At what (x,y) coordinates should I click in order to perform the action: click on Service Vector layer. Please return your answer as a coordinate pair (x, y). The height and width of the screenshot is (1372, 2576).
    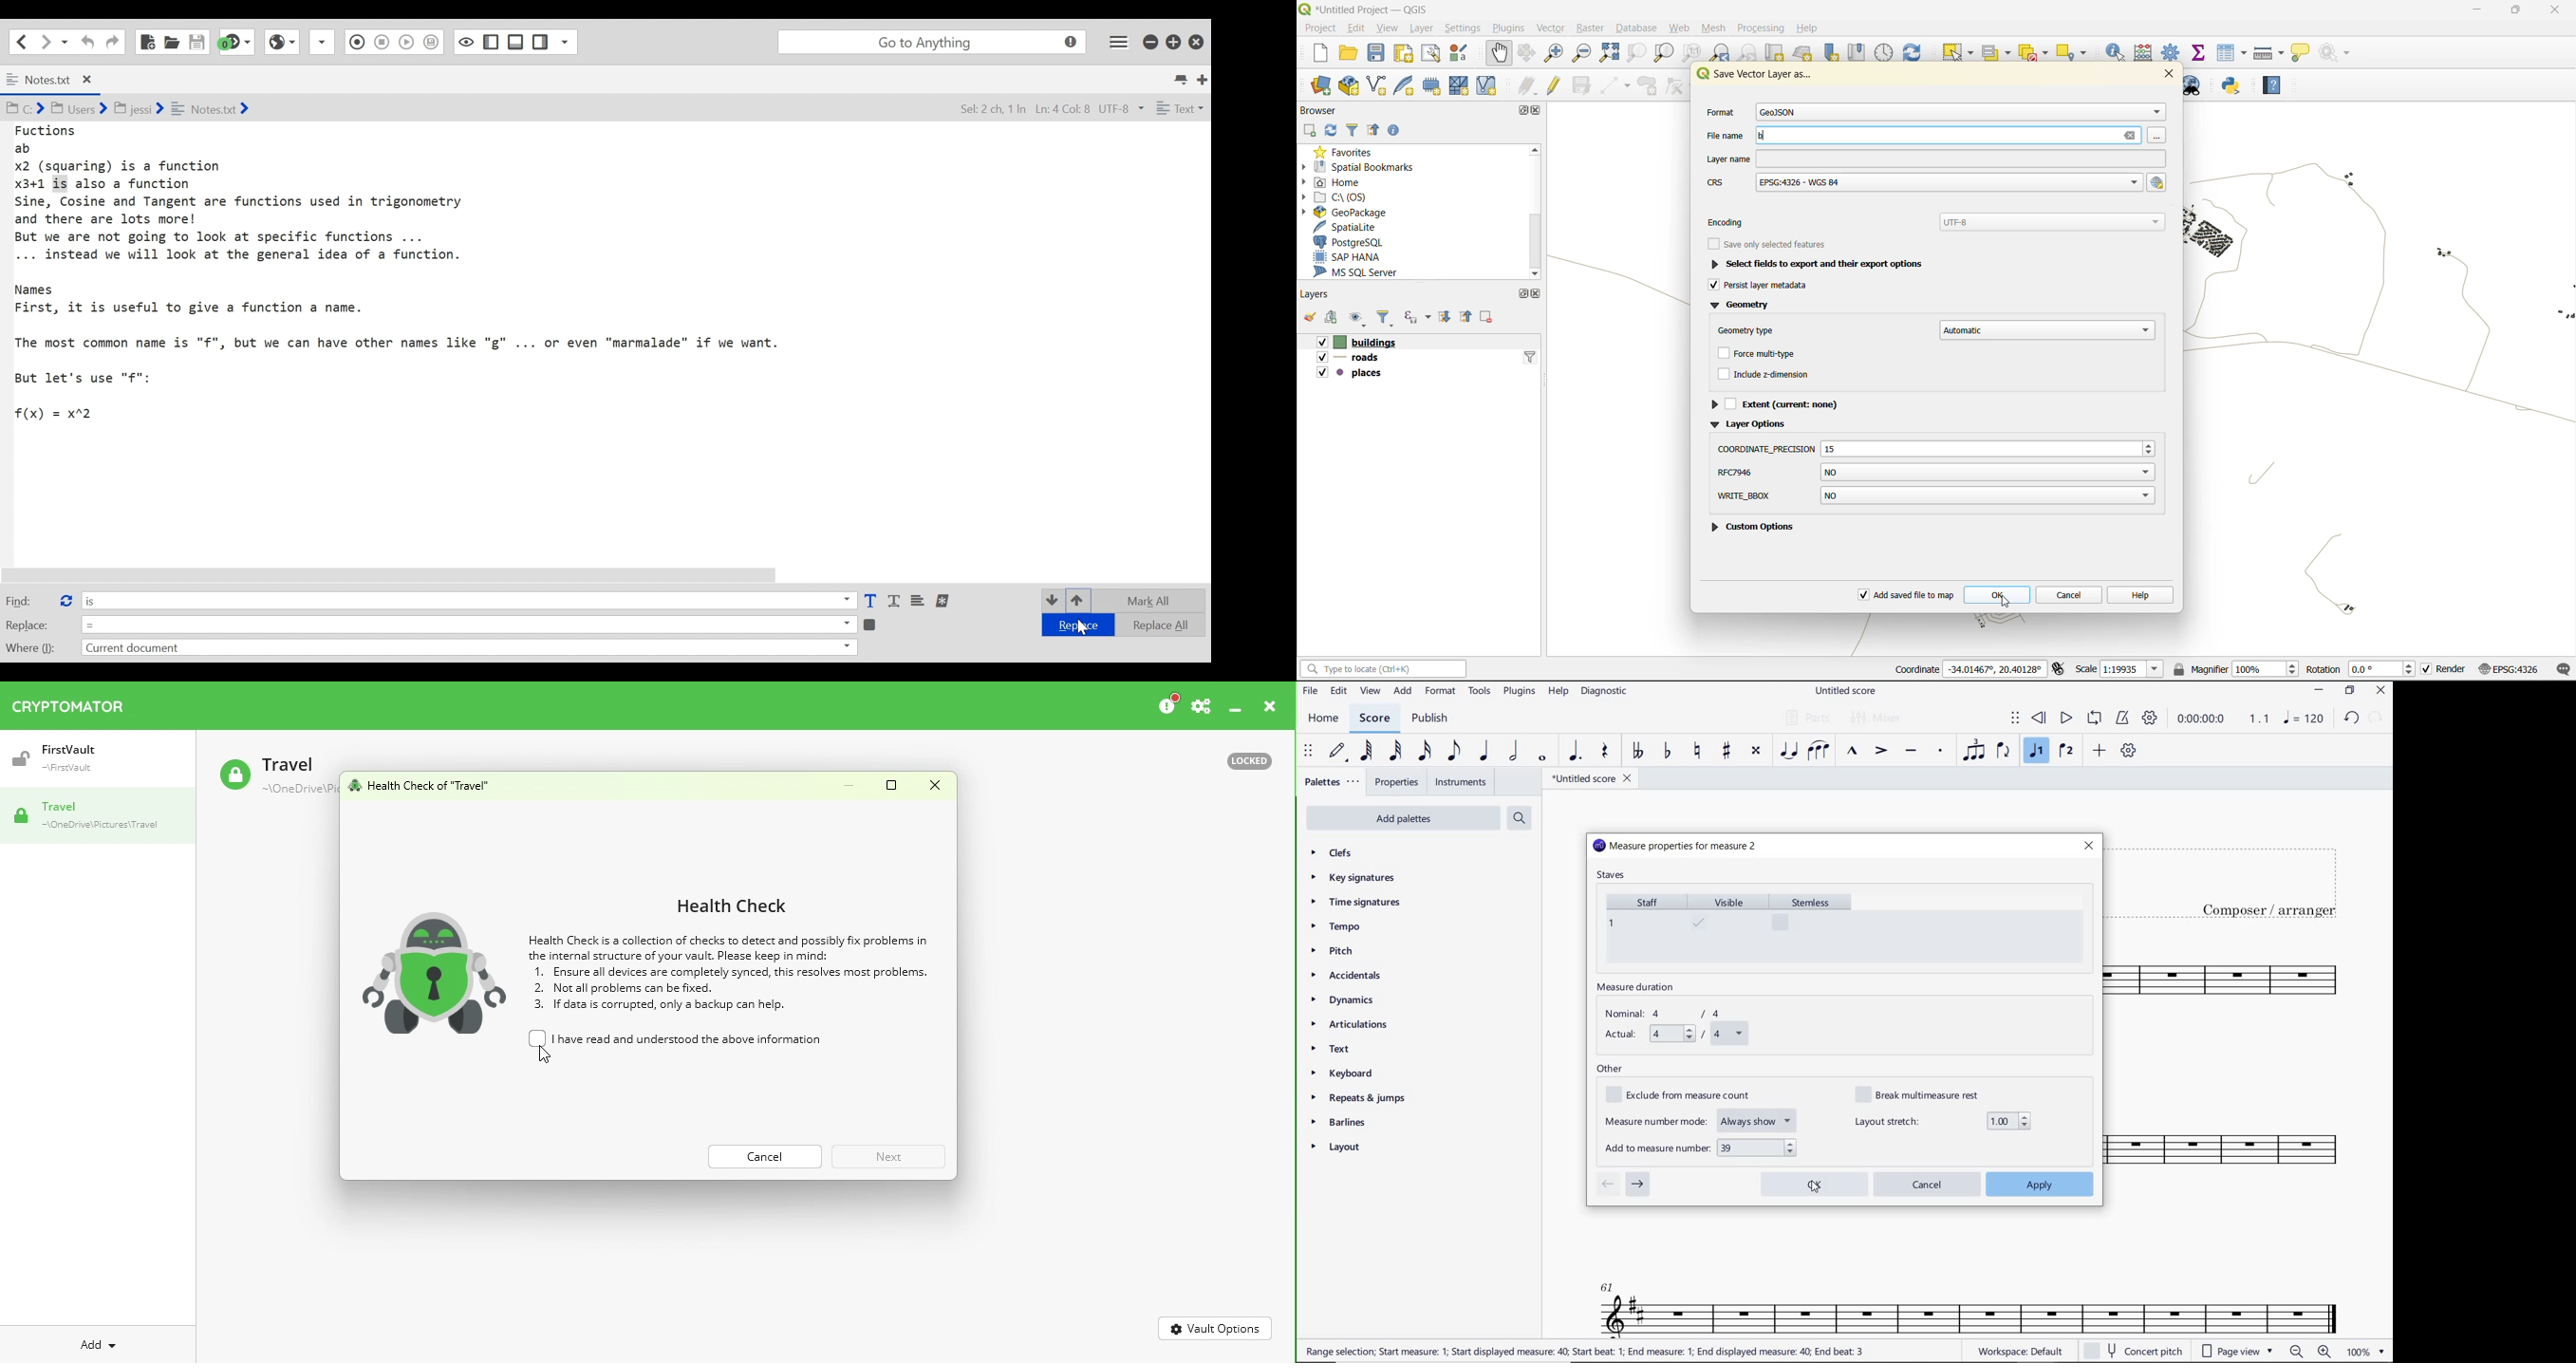
    Looking at the image, I should click on (1754, 78).